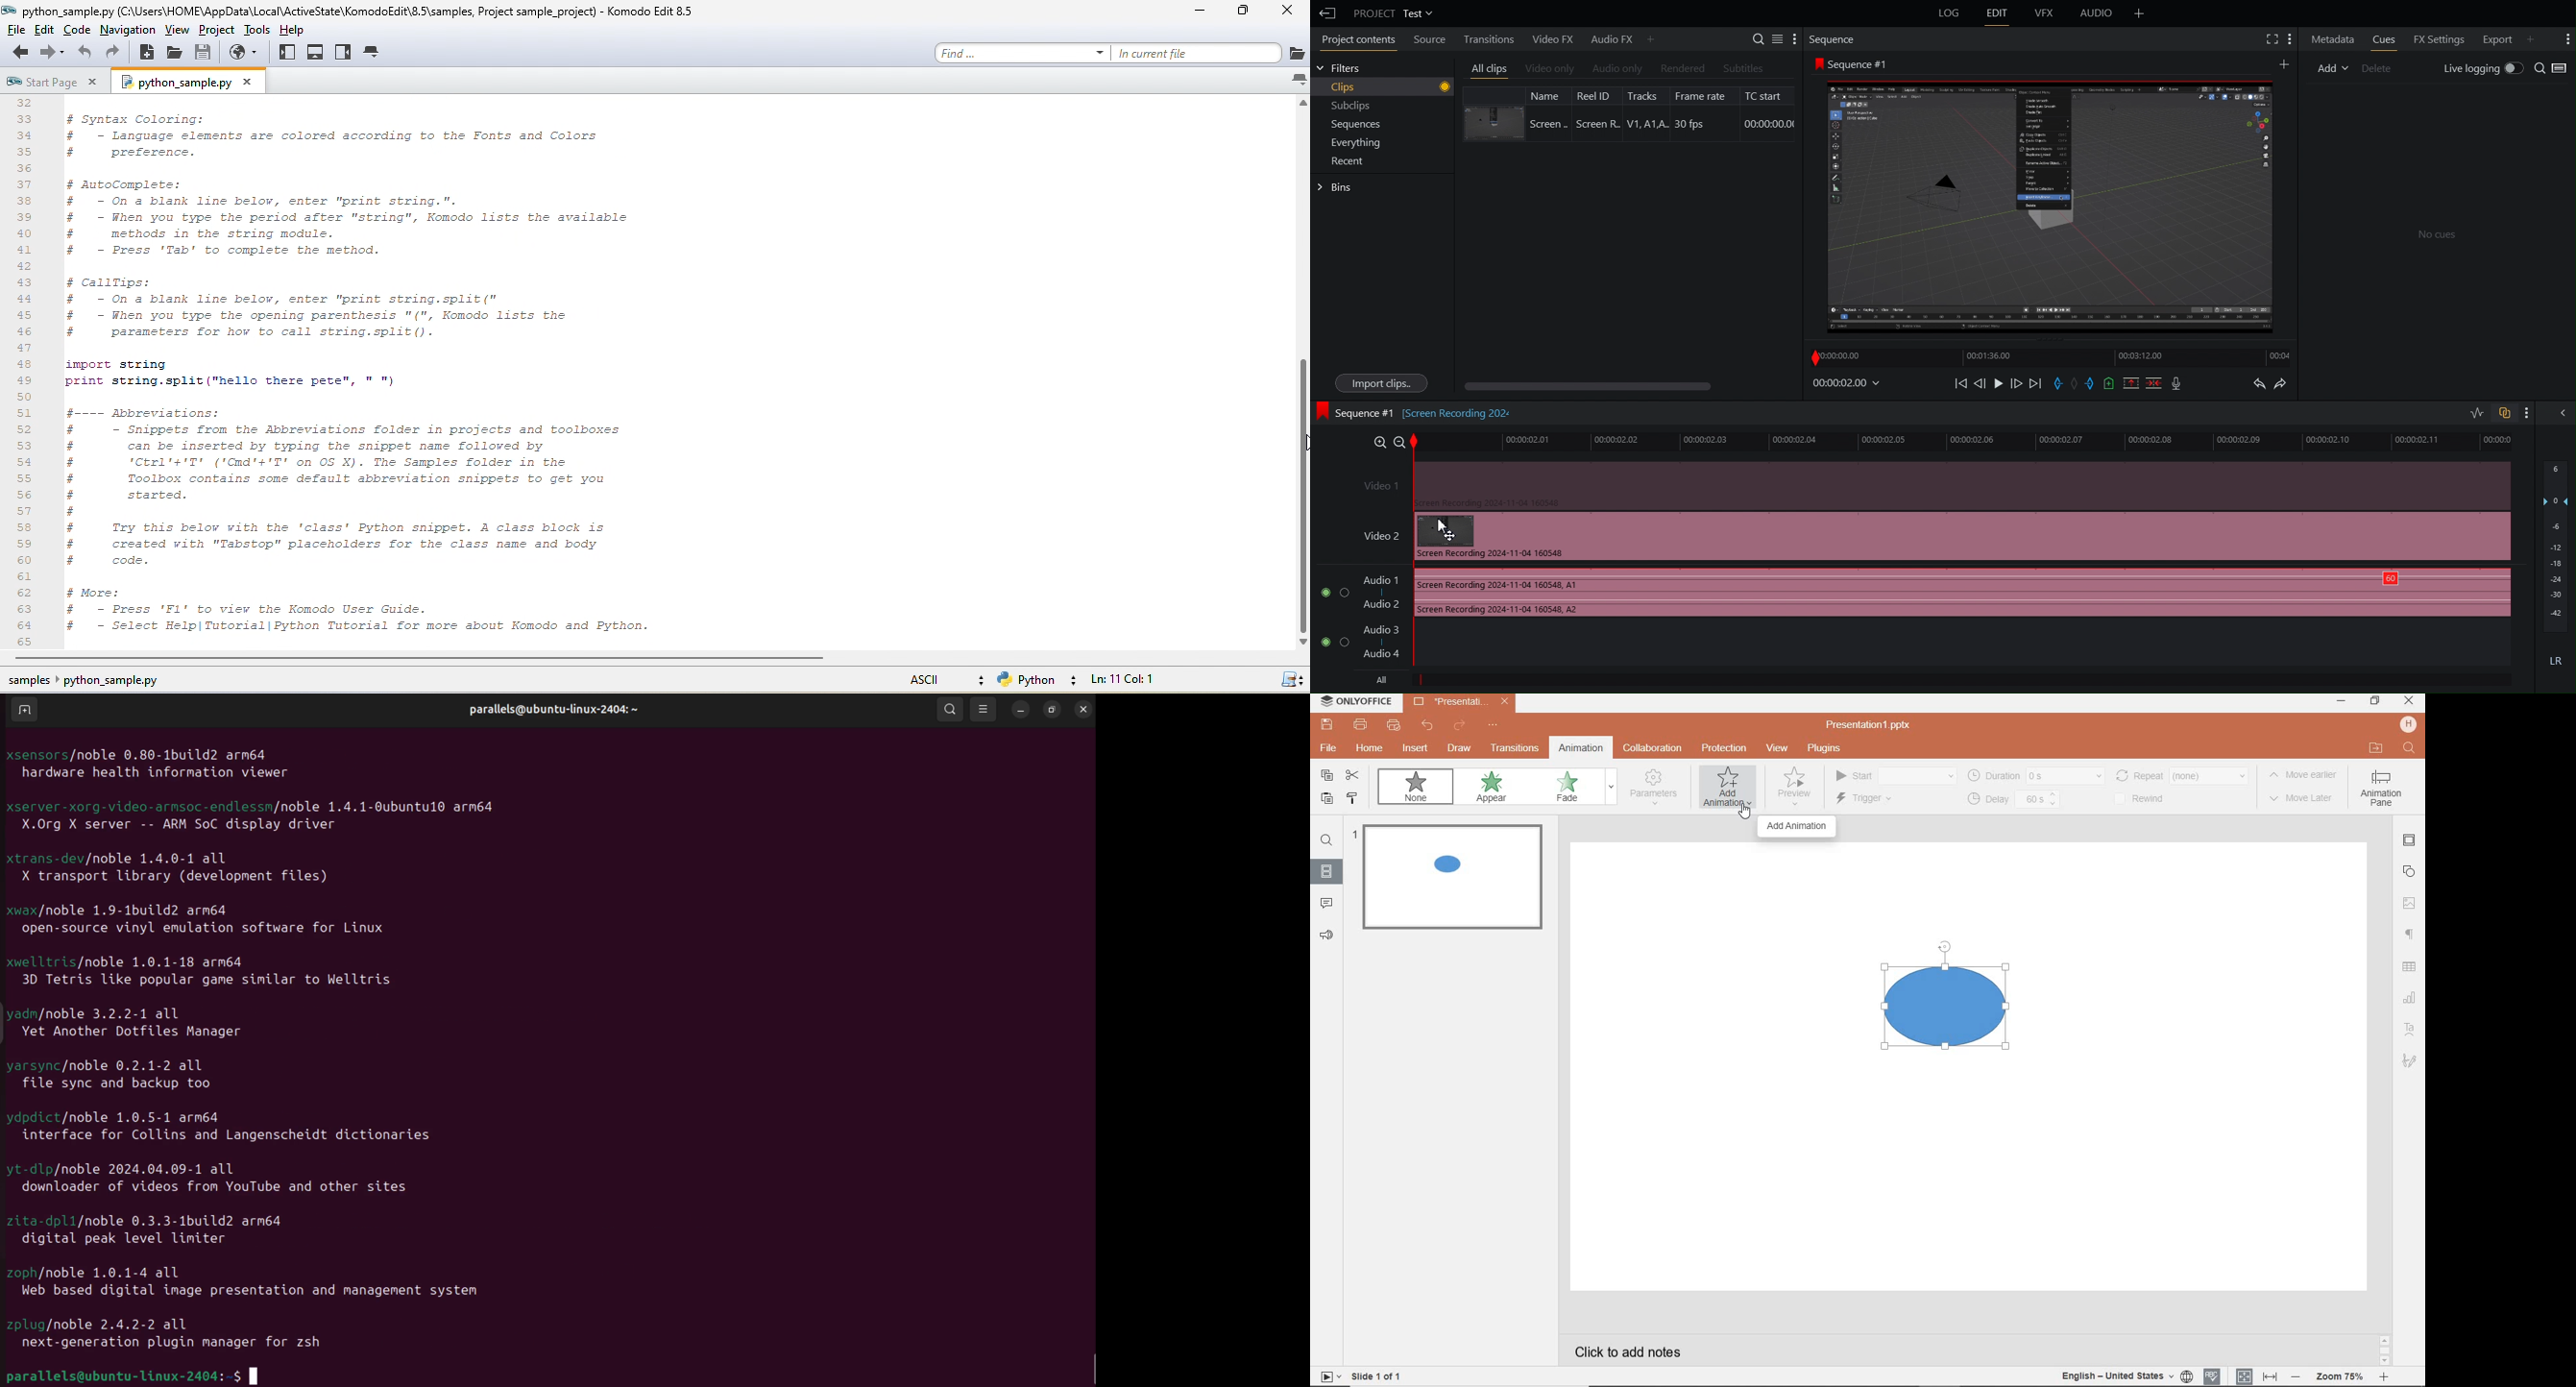 Image resolution: width=2576 pixels, height=1400 pixels. I want to click on Zoom, so click(1389, 441).